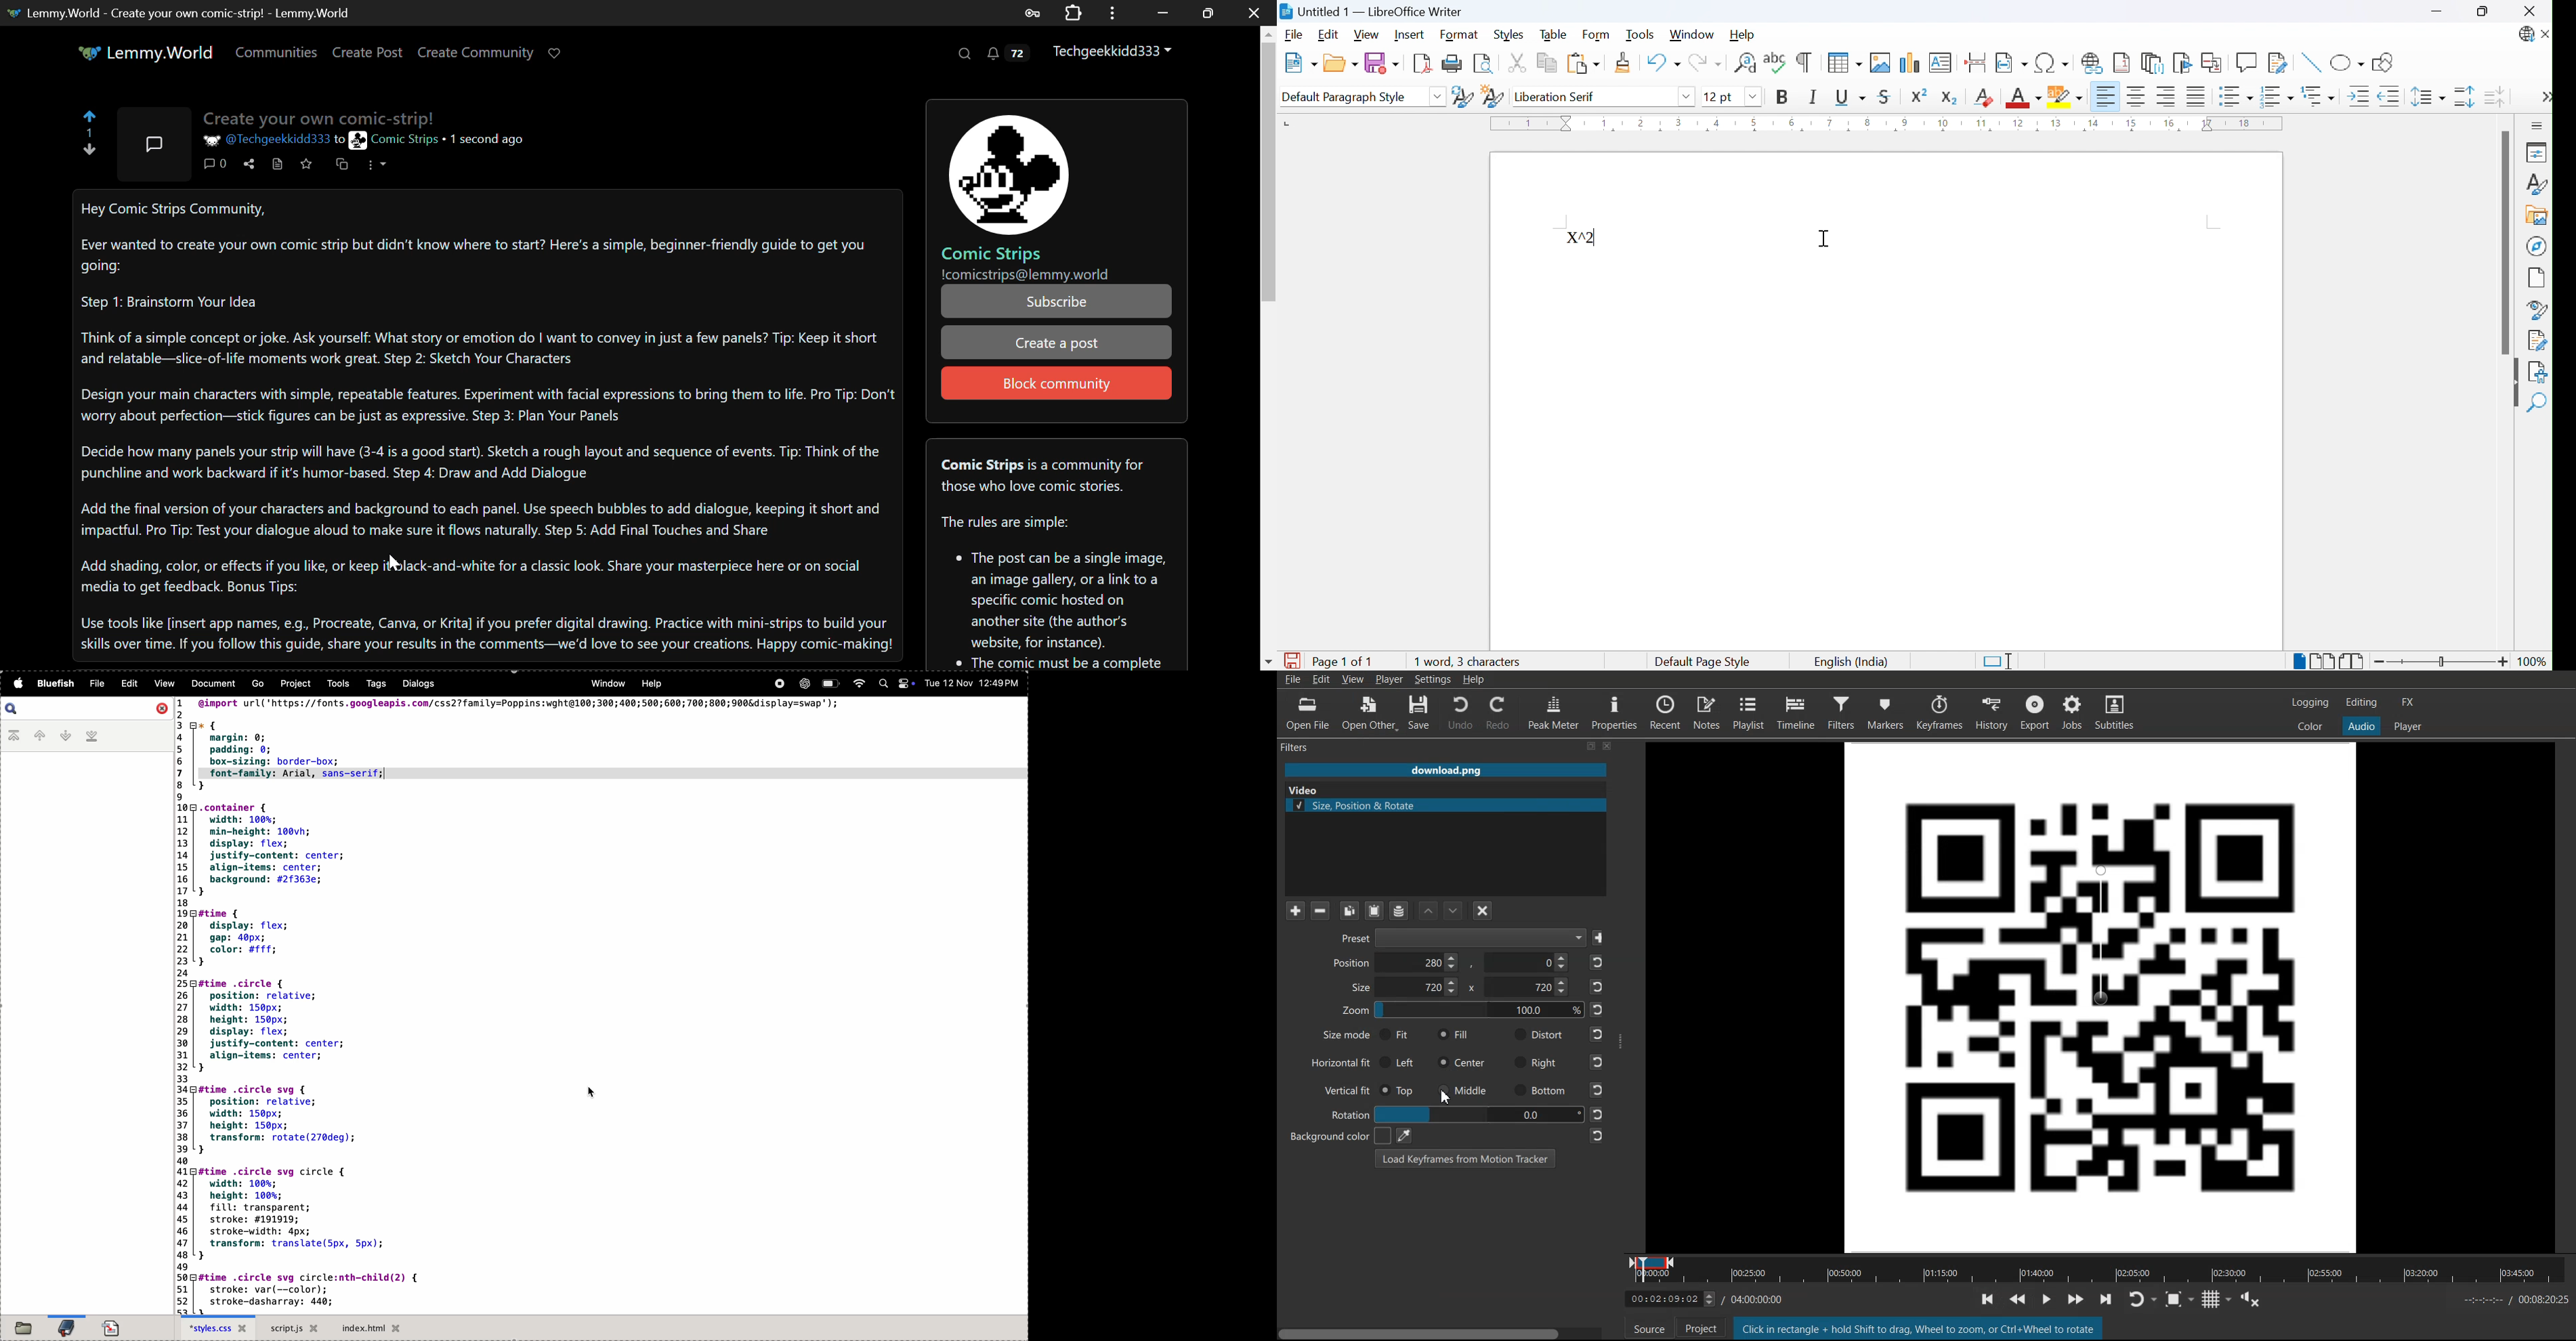  I want to click on Size X & Y Co-ordinate, so click(1456, 989).